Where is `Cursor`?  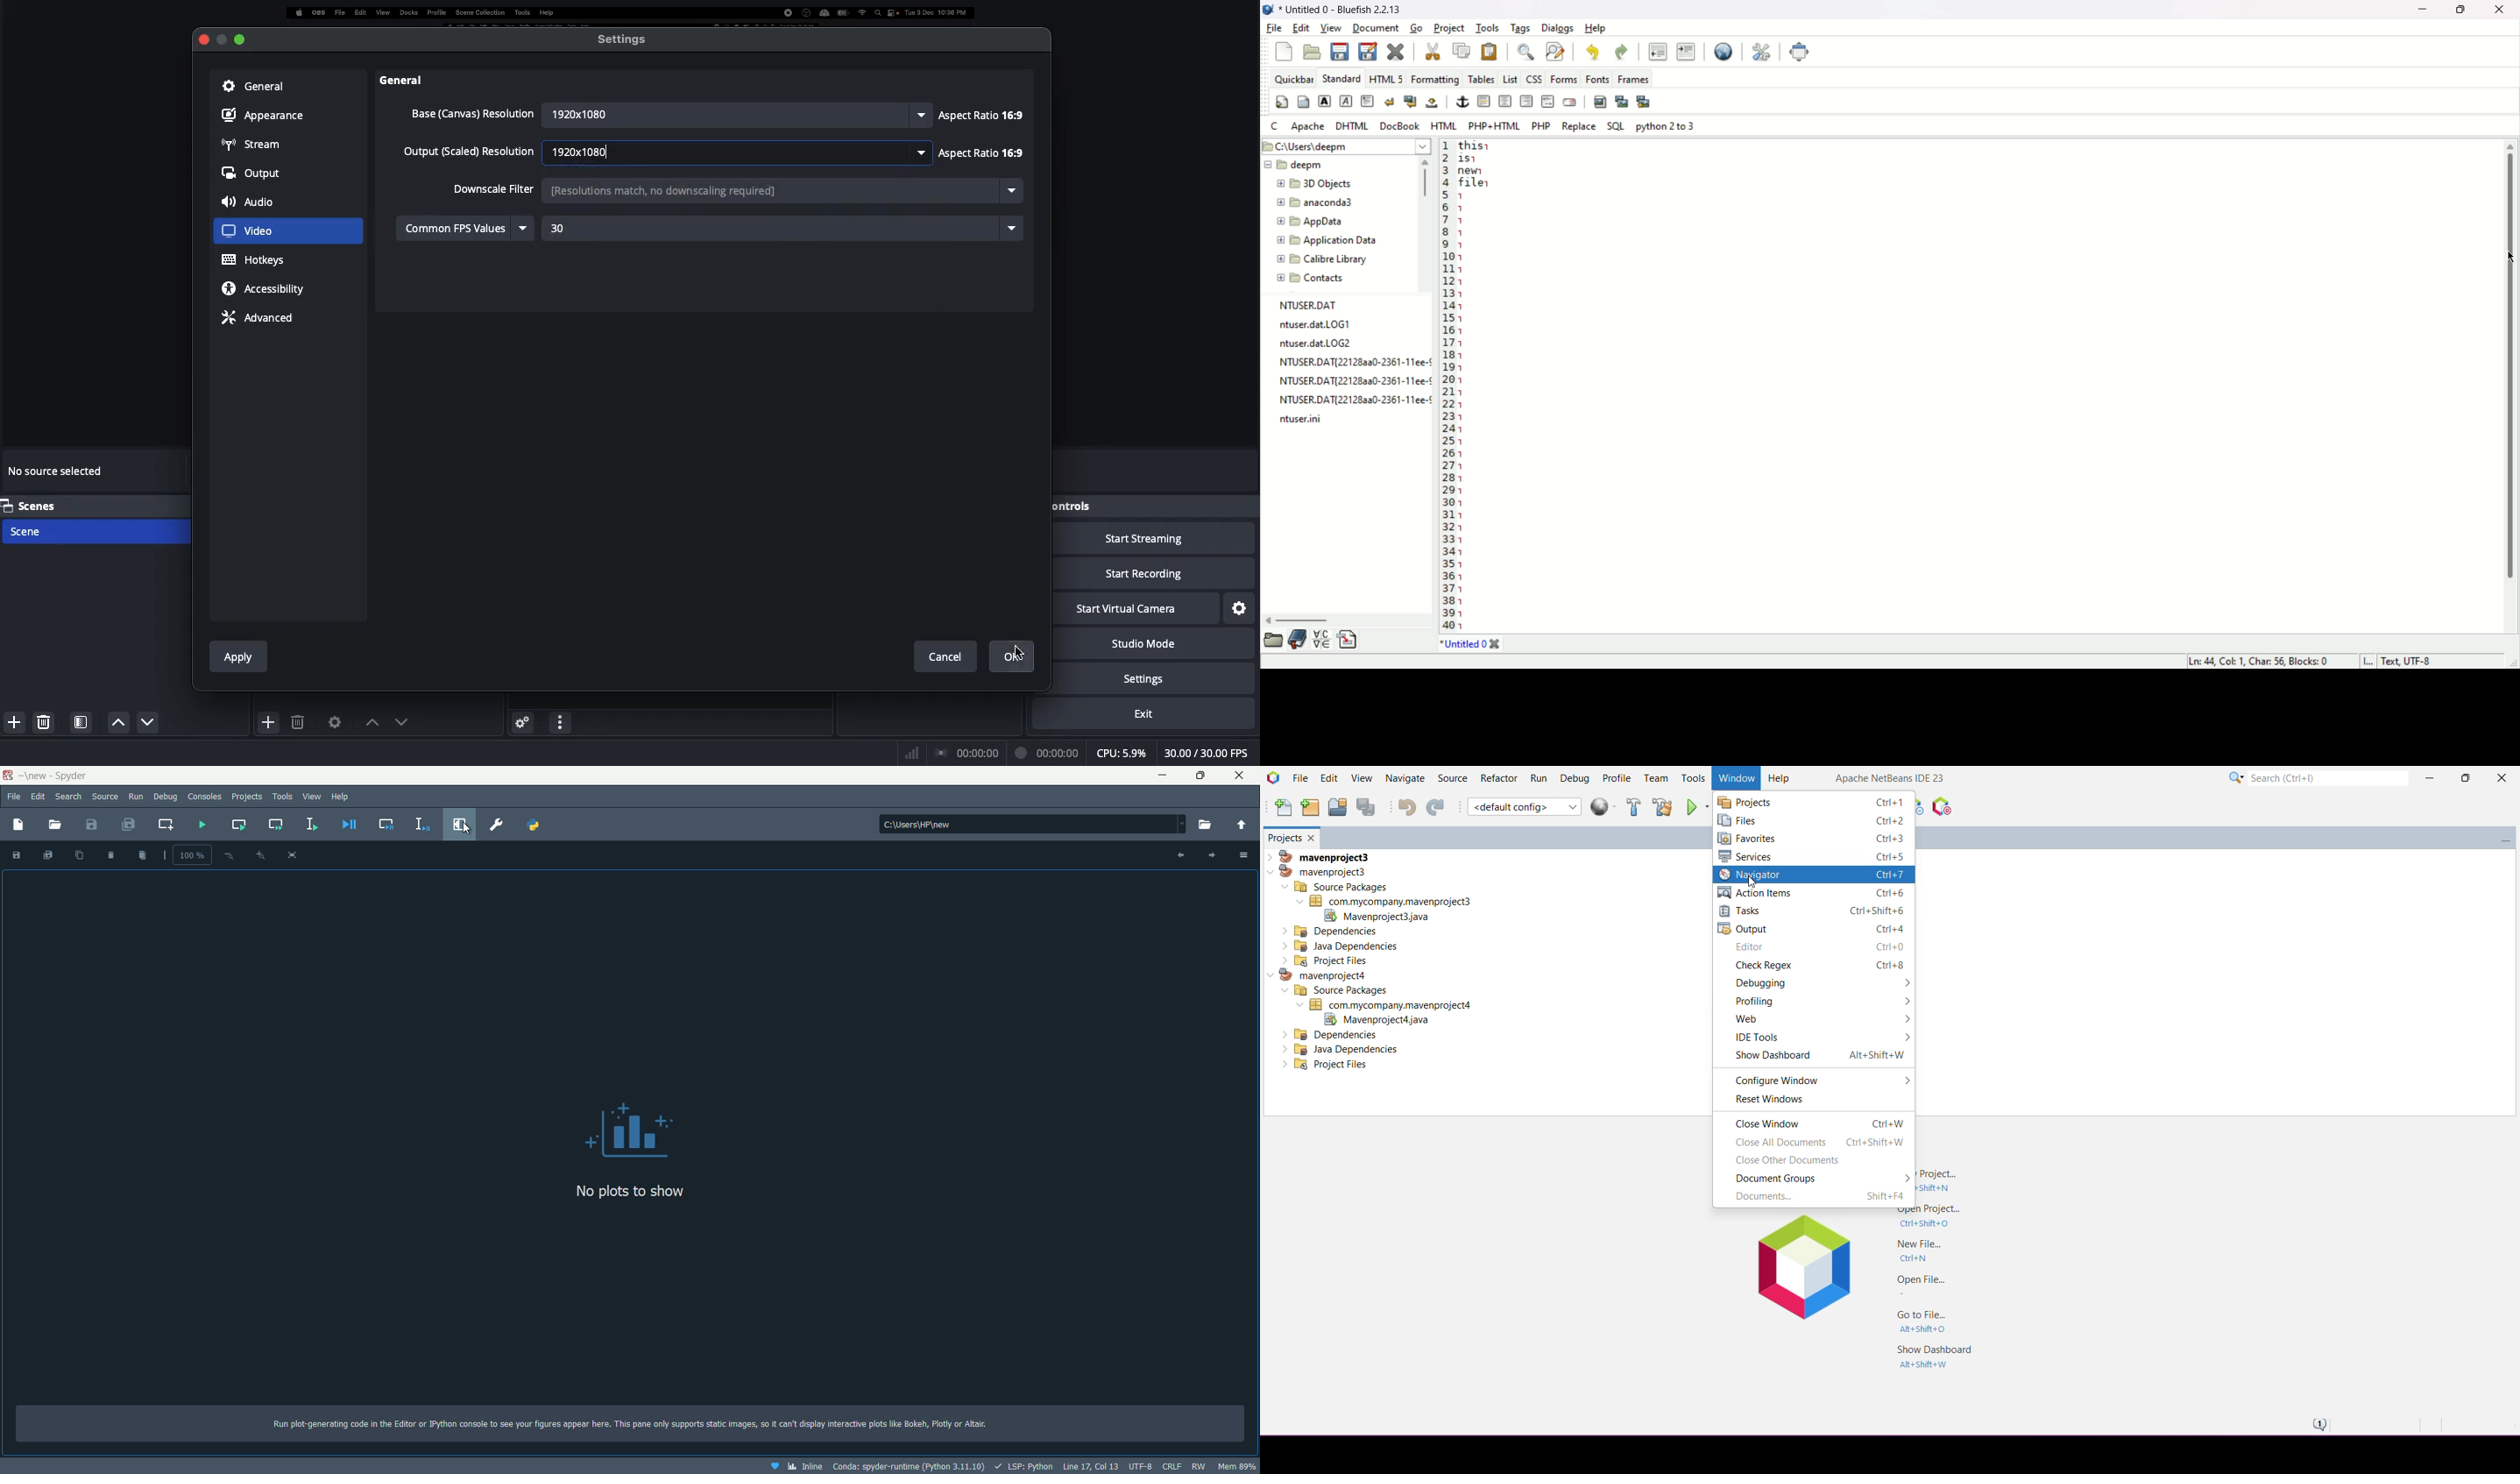
Cursor is located at coordinates (1023, 647).